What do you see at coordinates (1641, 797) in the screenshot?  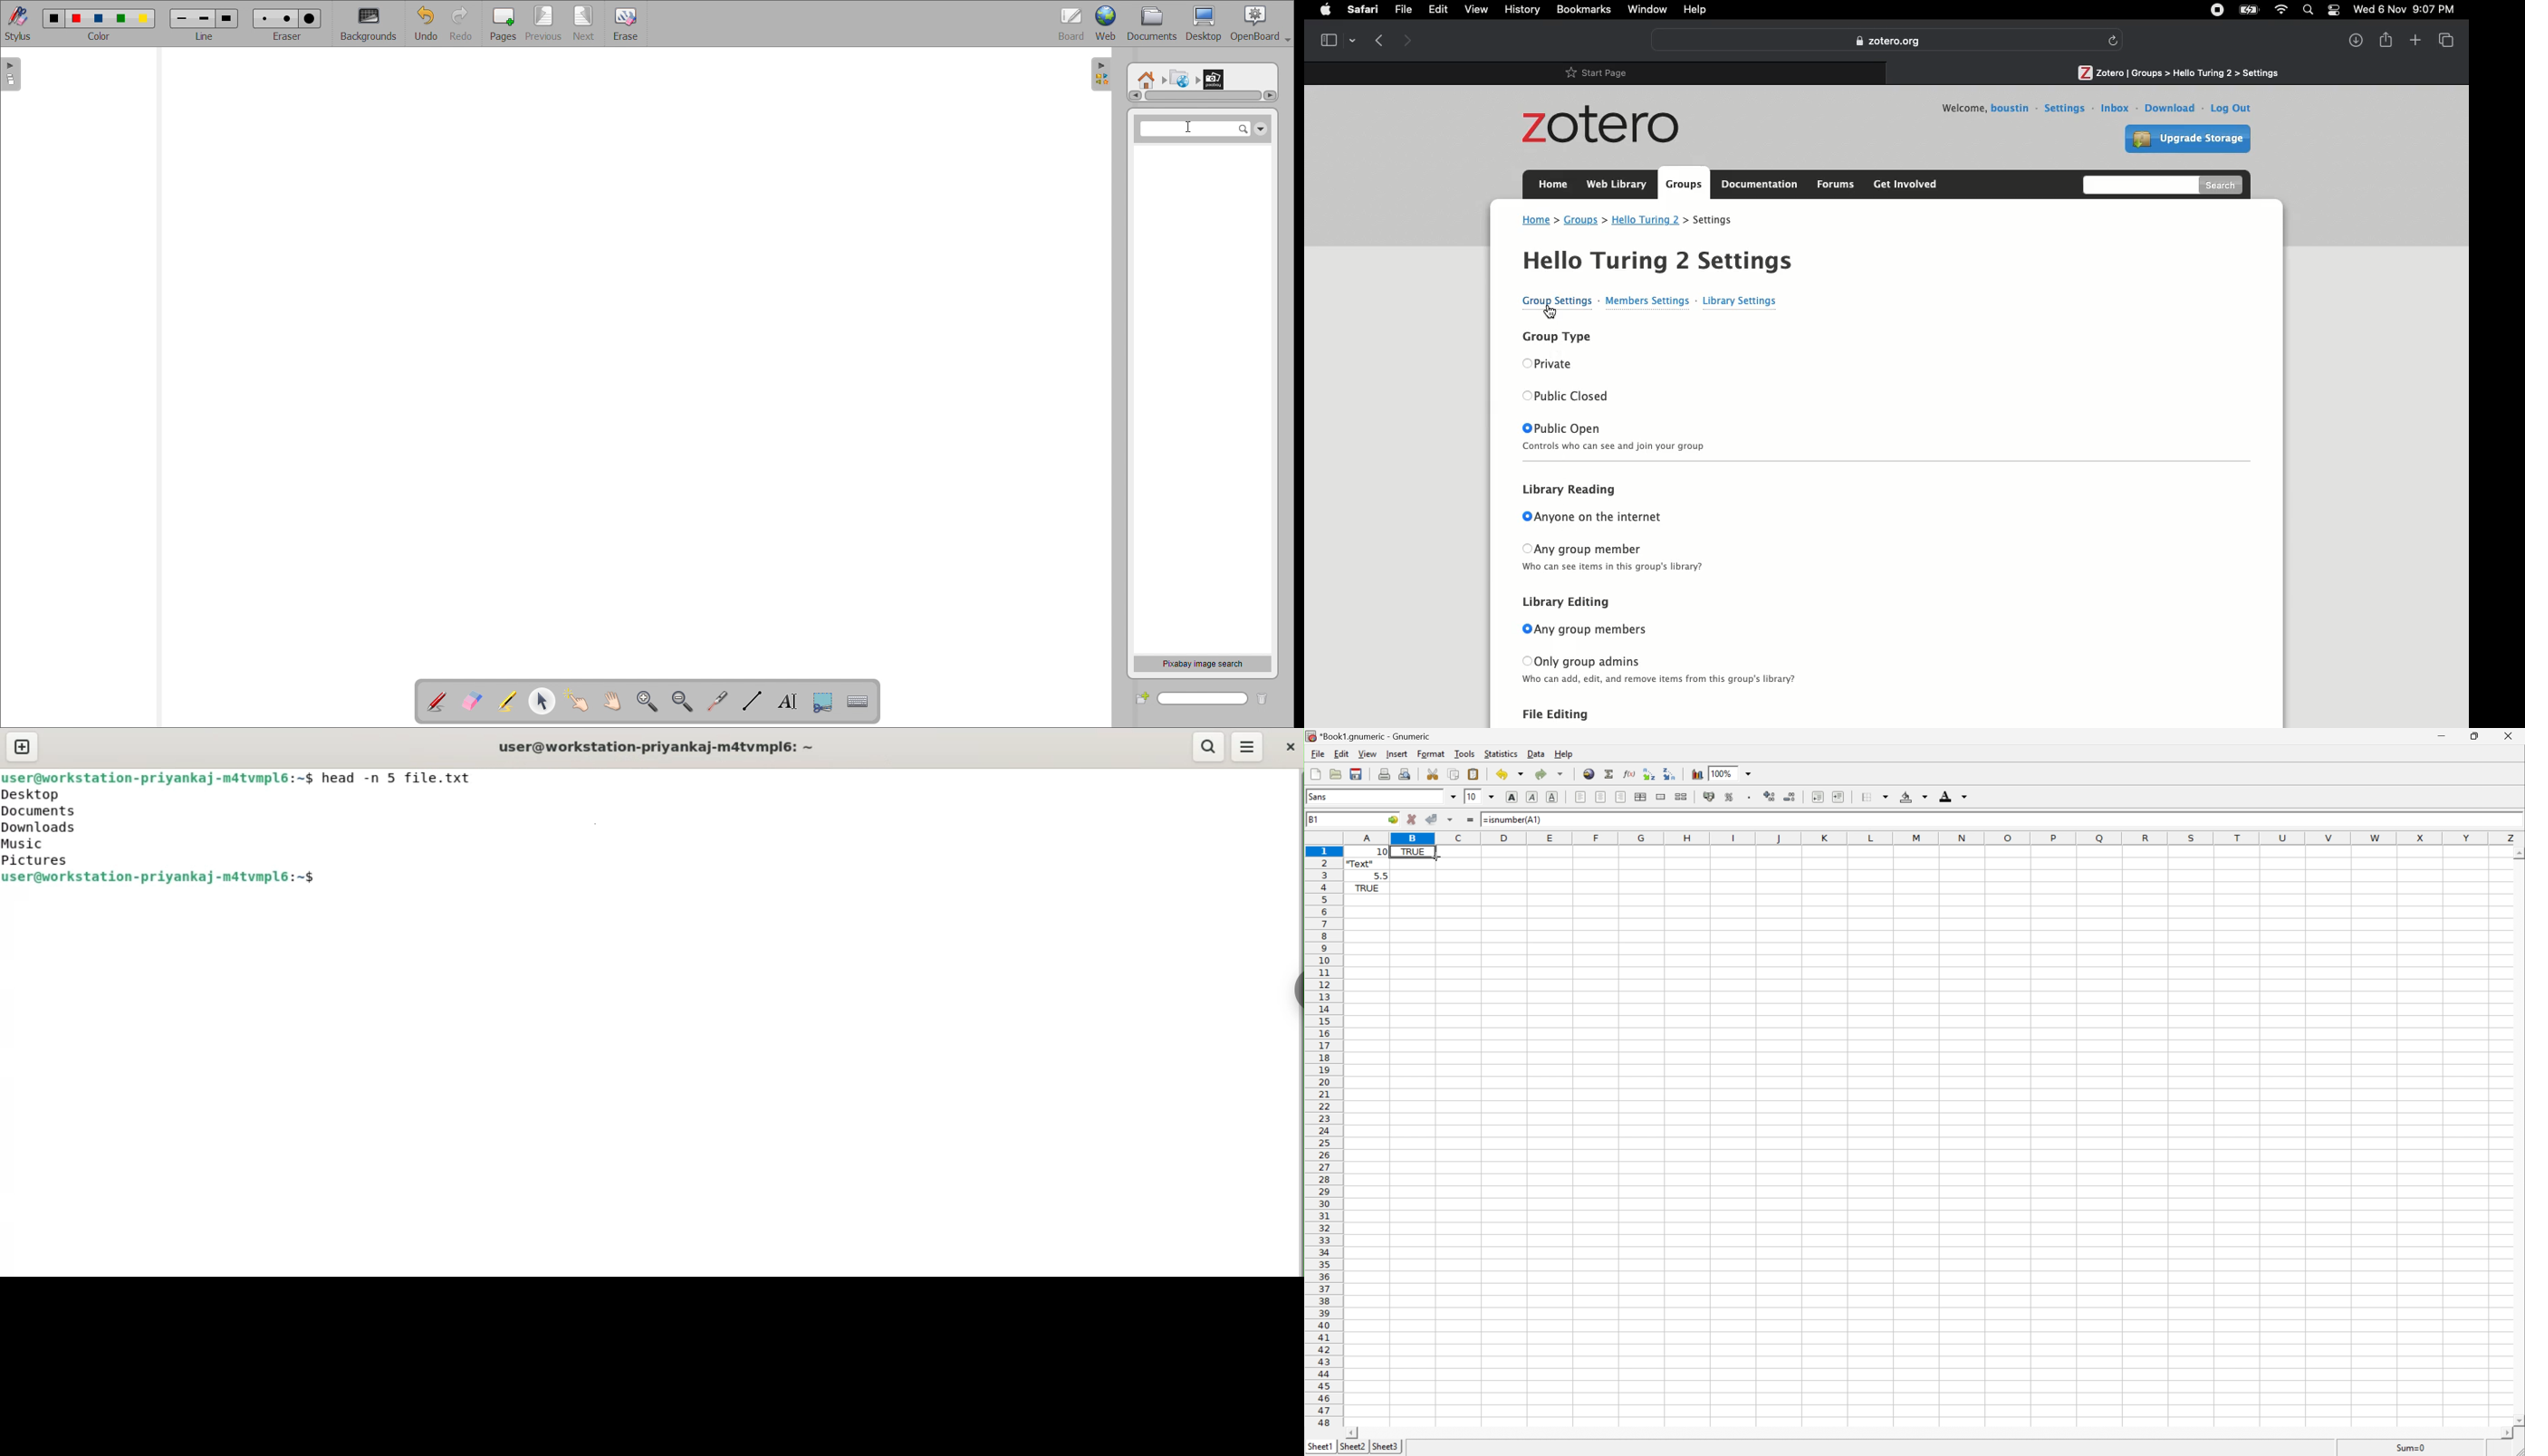 I see ` Center horizontally across selection` at bounding box center [1641, 797].